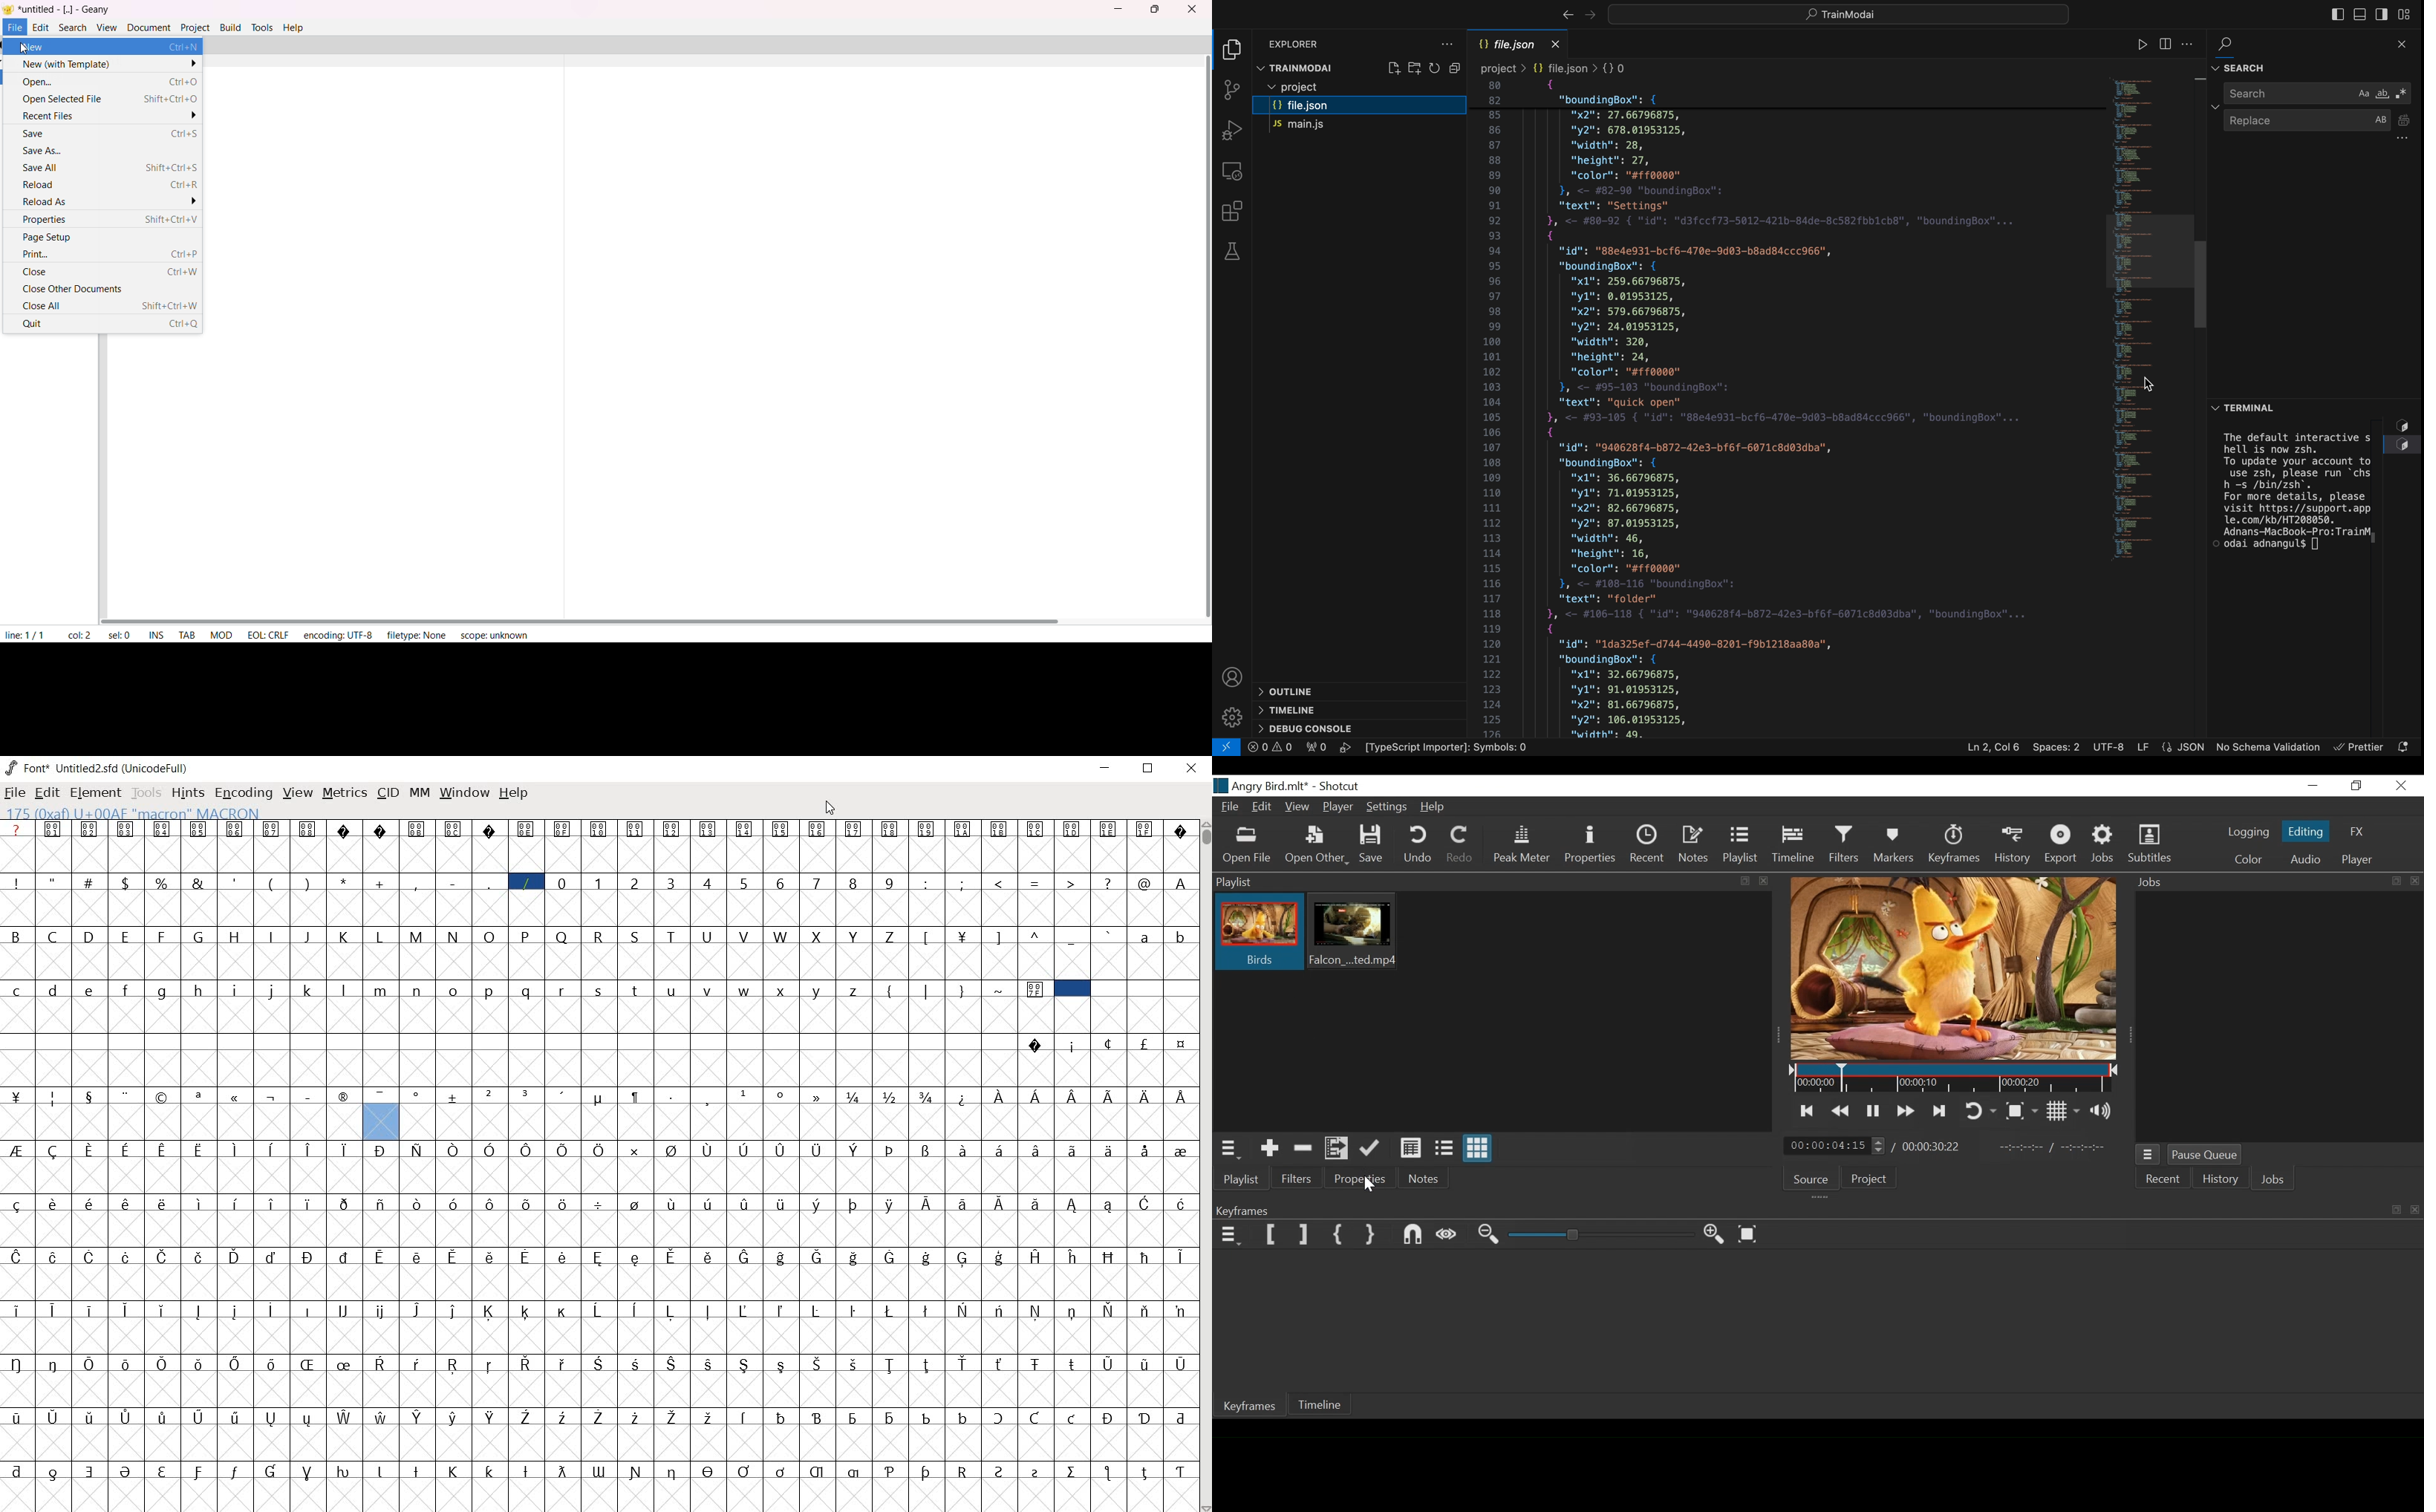 The image size is (2436, 1512). What do you see at coordinates (1354, 933) in the screenshot?
I see `Clip` at bounding box center [1354, 933].